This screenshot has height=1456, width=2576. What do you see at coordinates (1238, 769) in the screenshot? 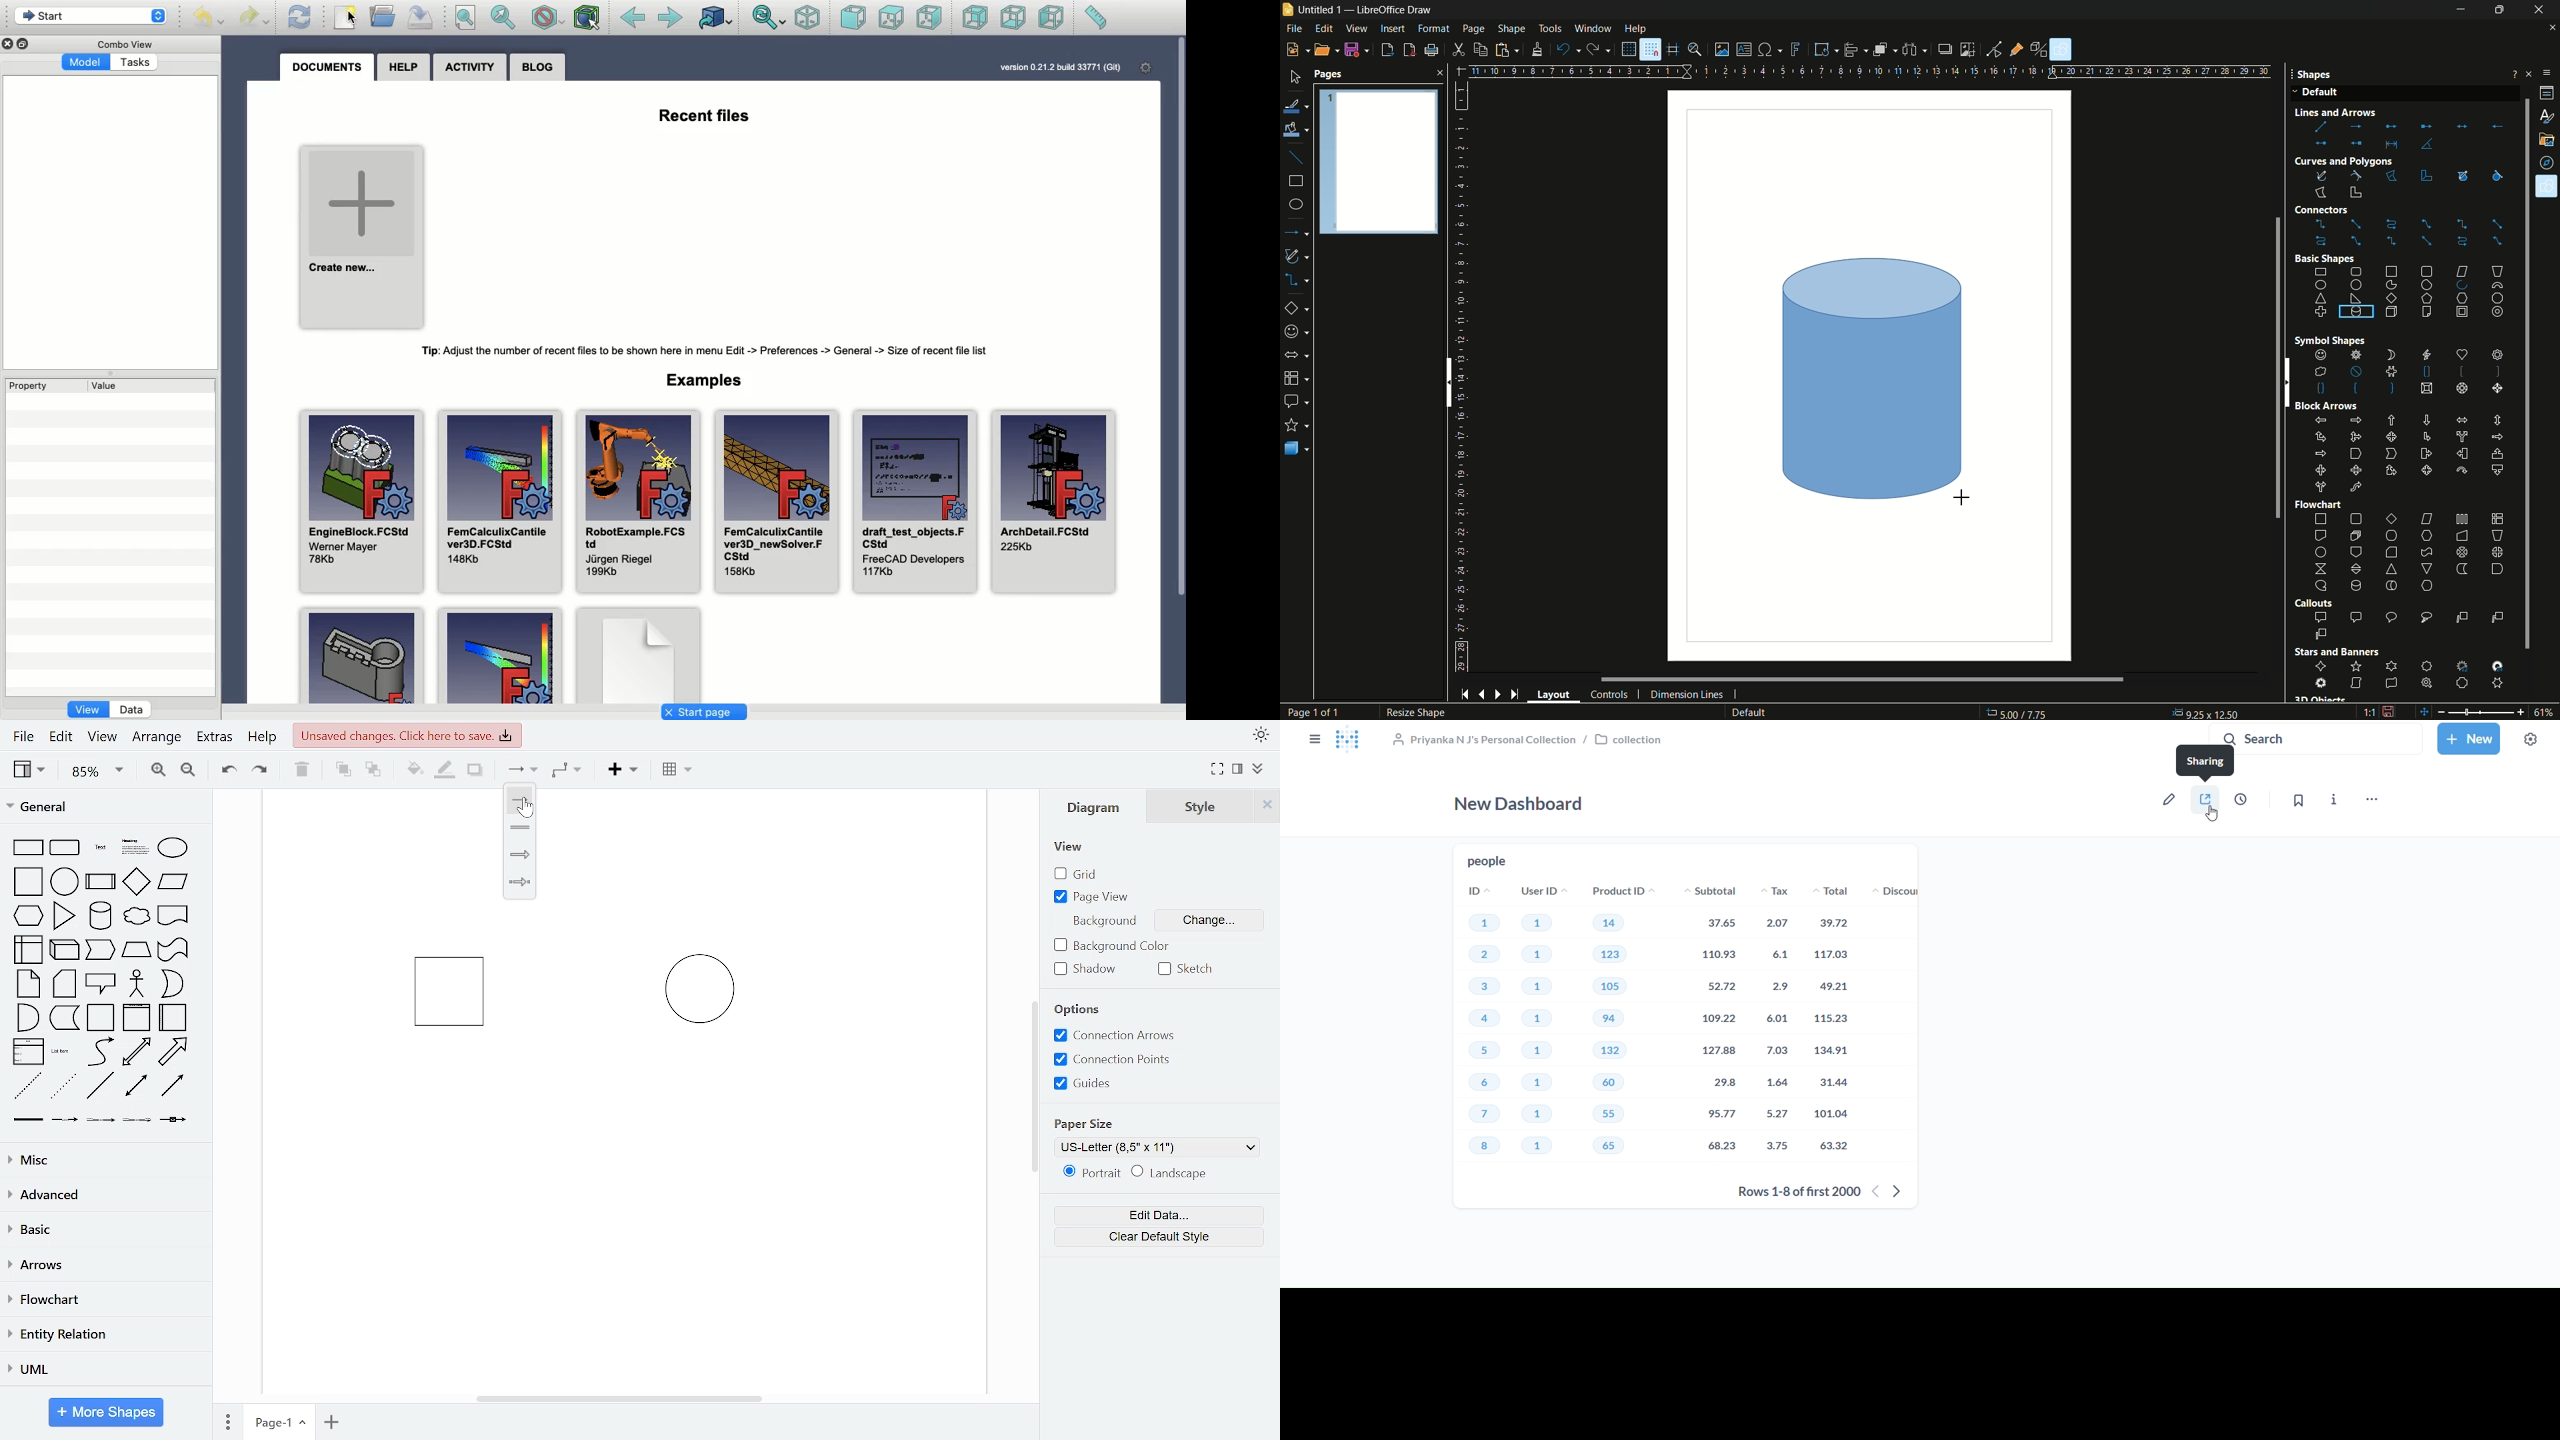
I see `format` at bounding box center [1238, 769].